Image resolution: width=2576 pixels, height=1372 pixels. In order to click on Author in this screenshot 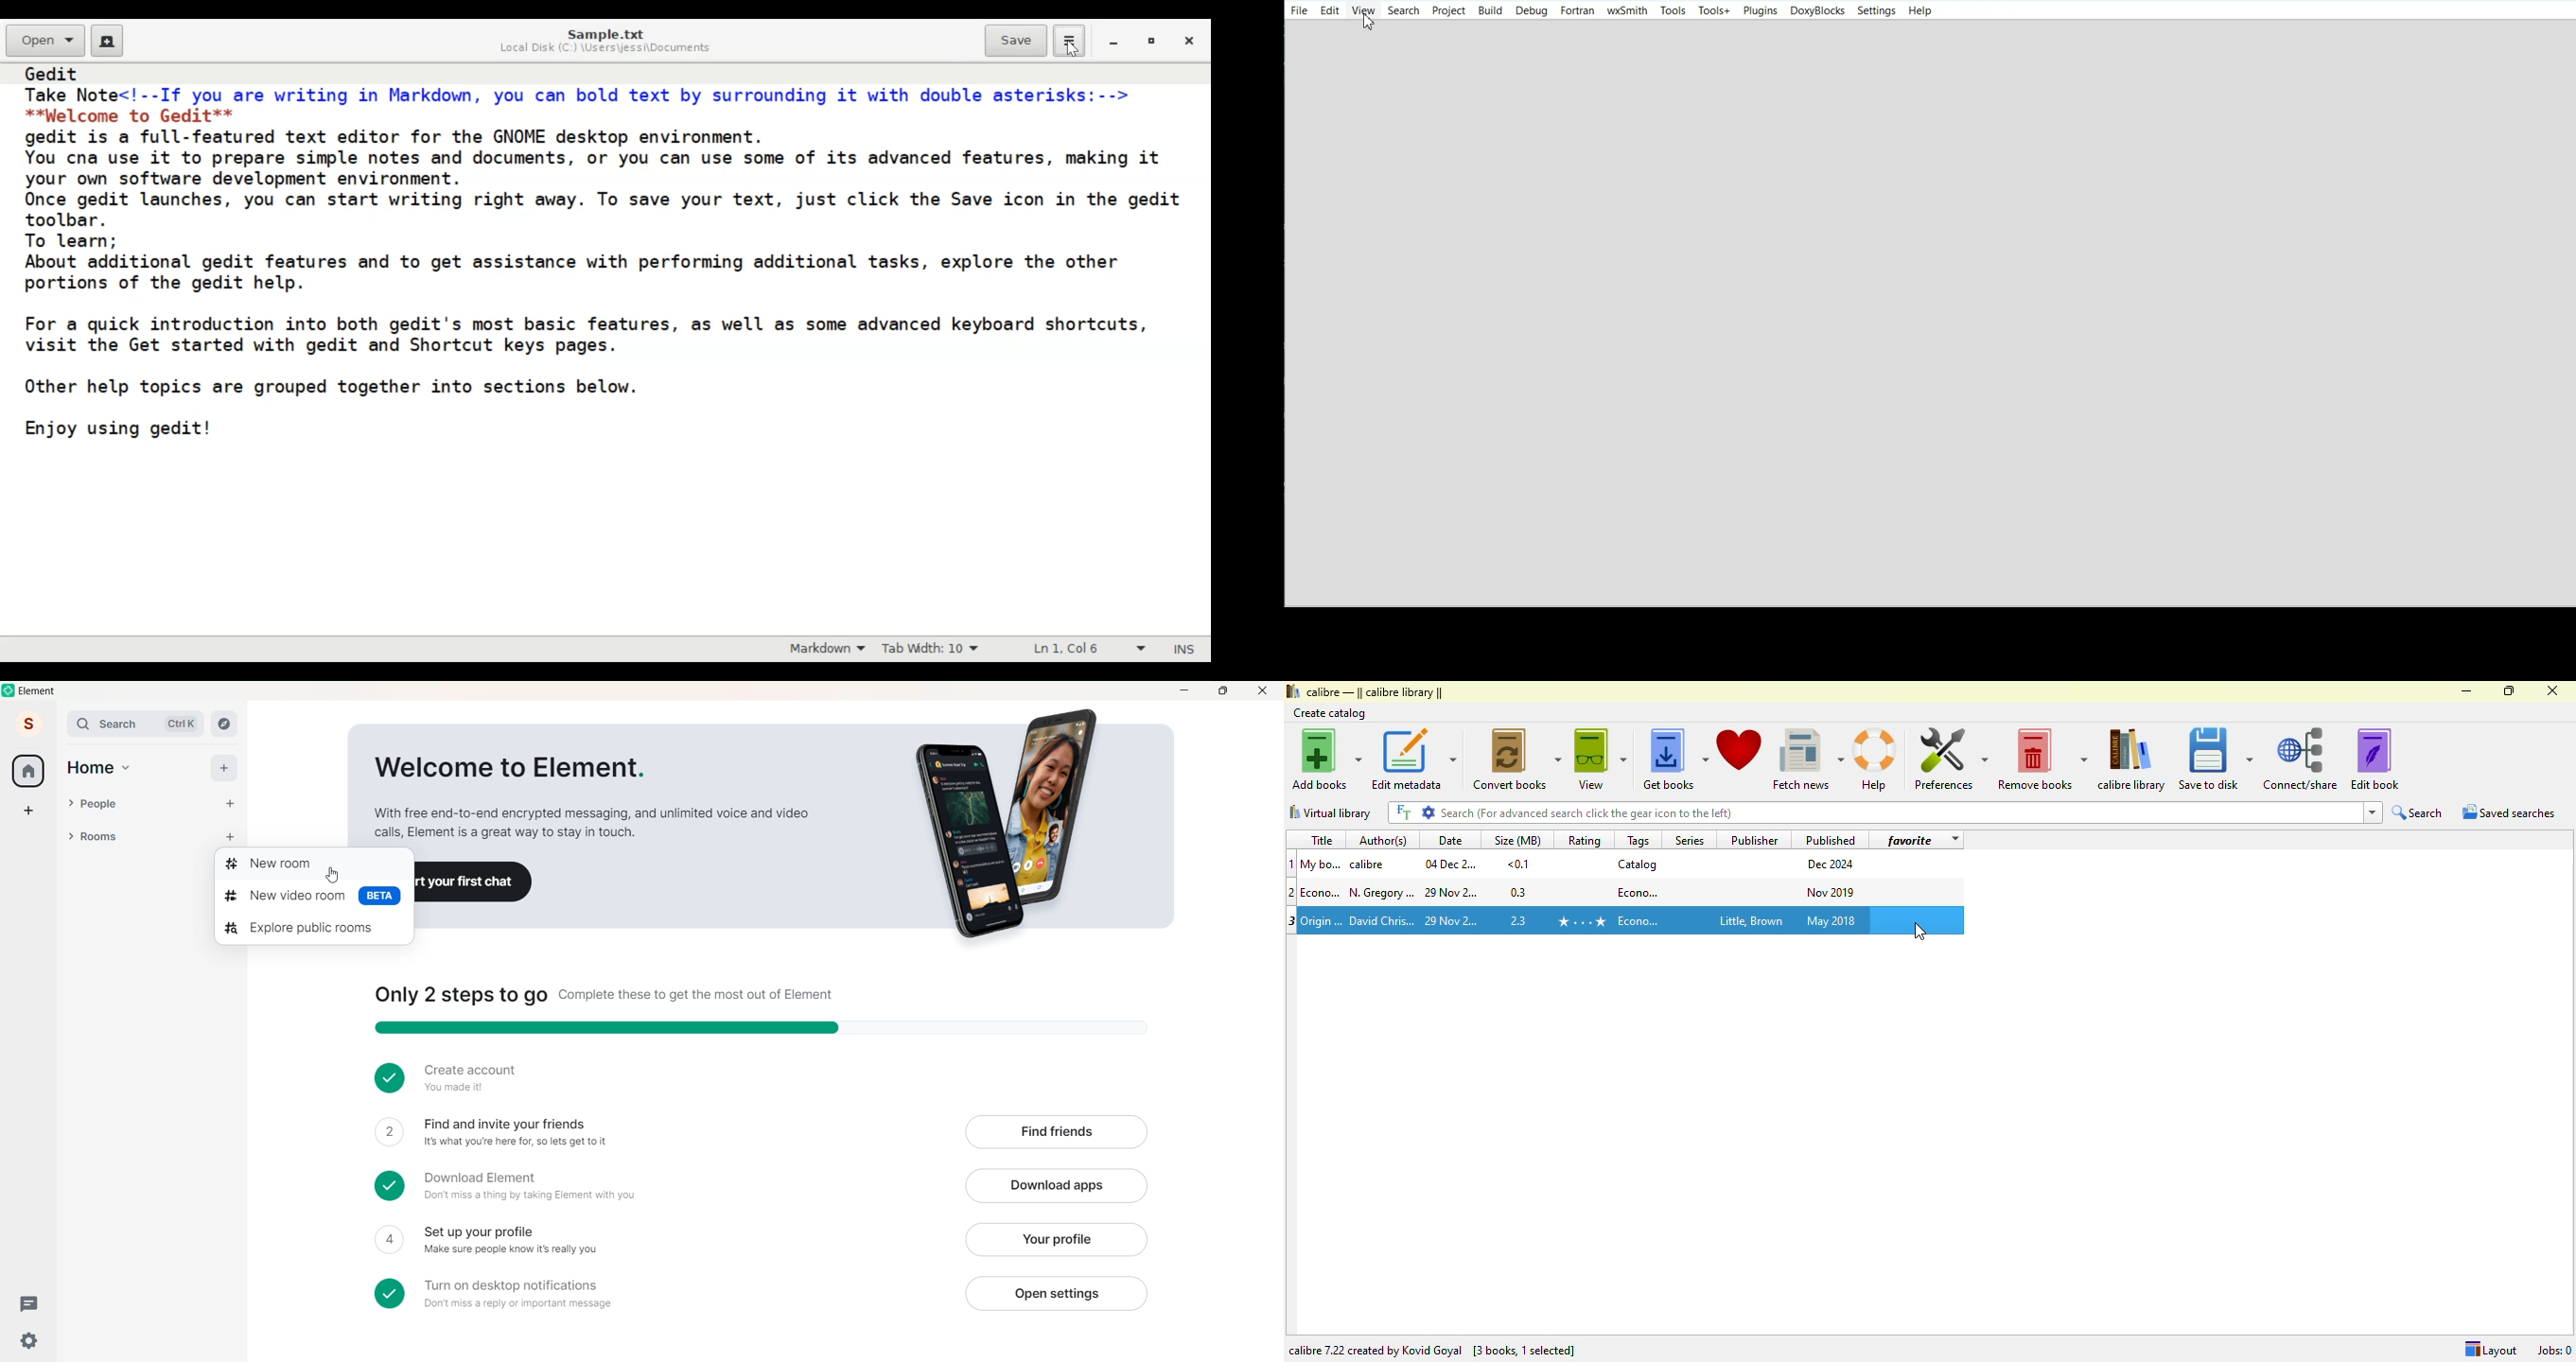, I will do `click(1382, 921)`.